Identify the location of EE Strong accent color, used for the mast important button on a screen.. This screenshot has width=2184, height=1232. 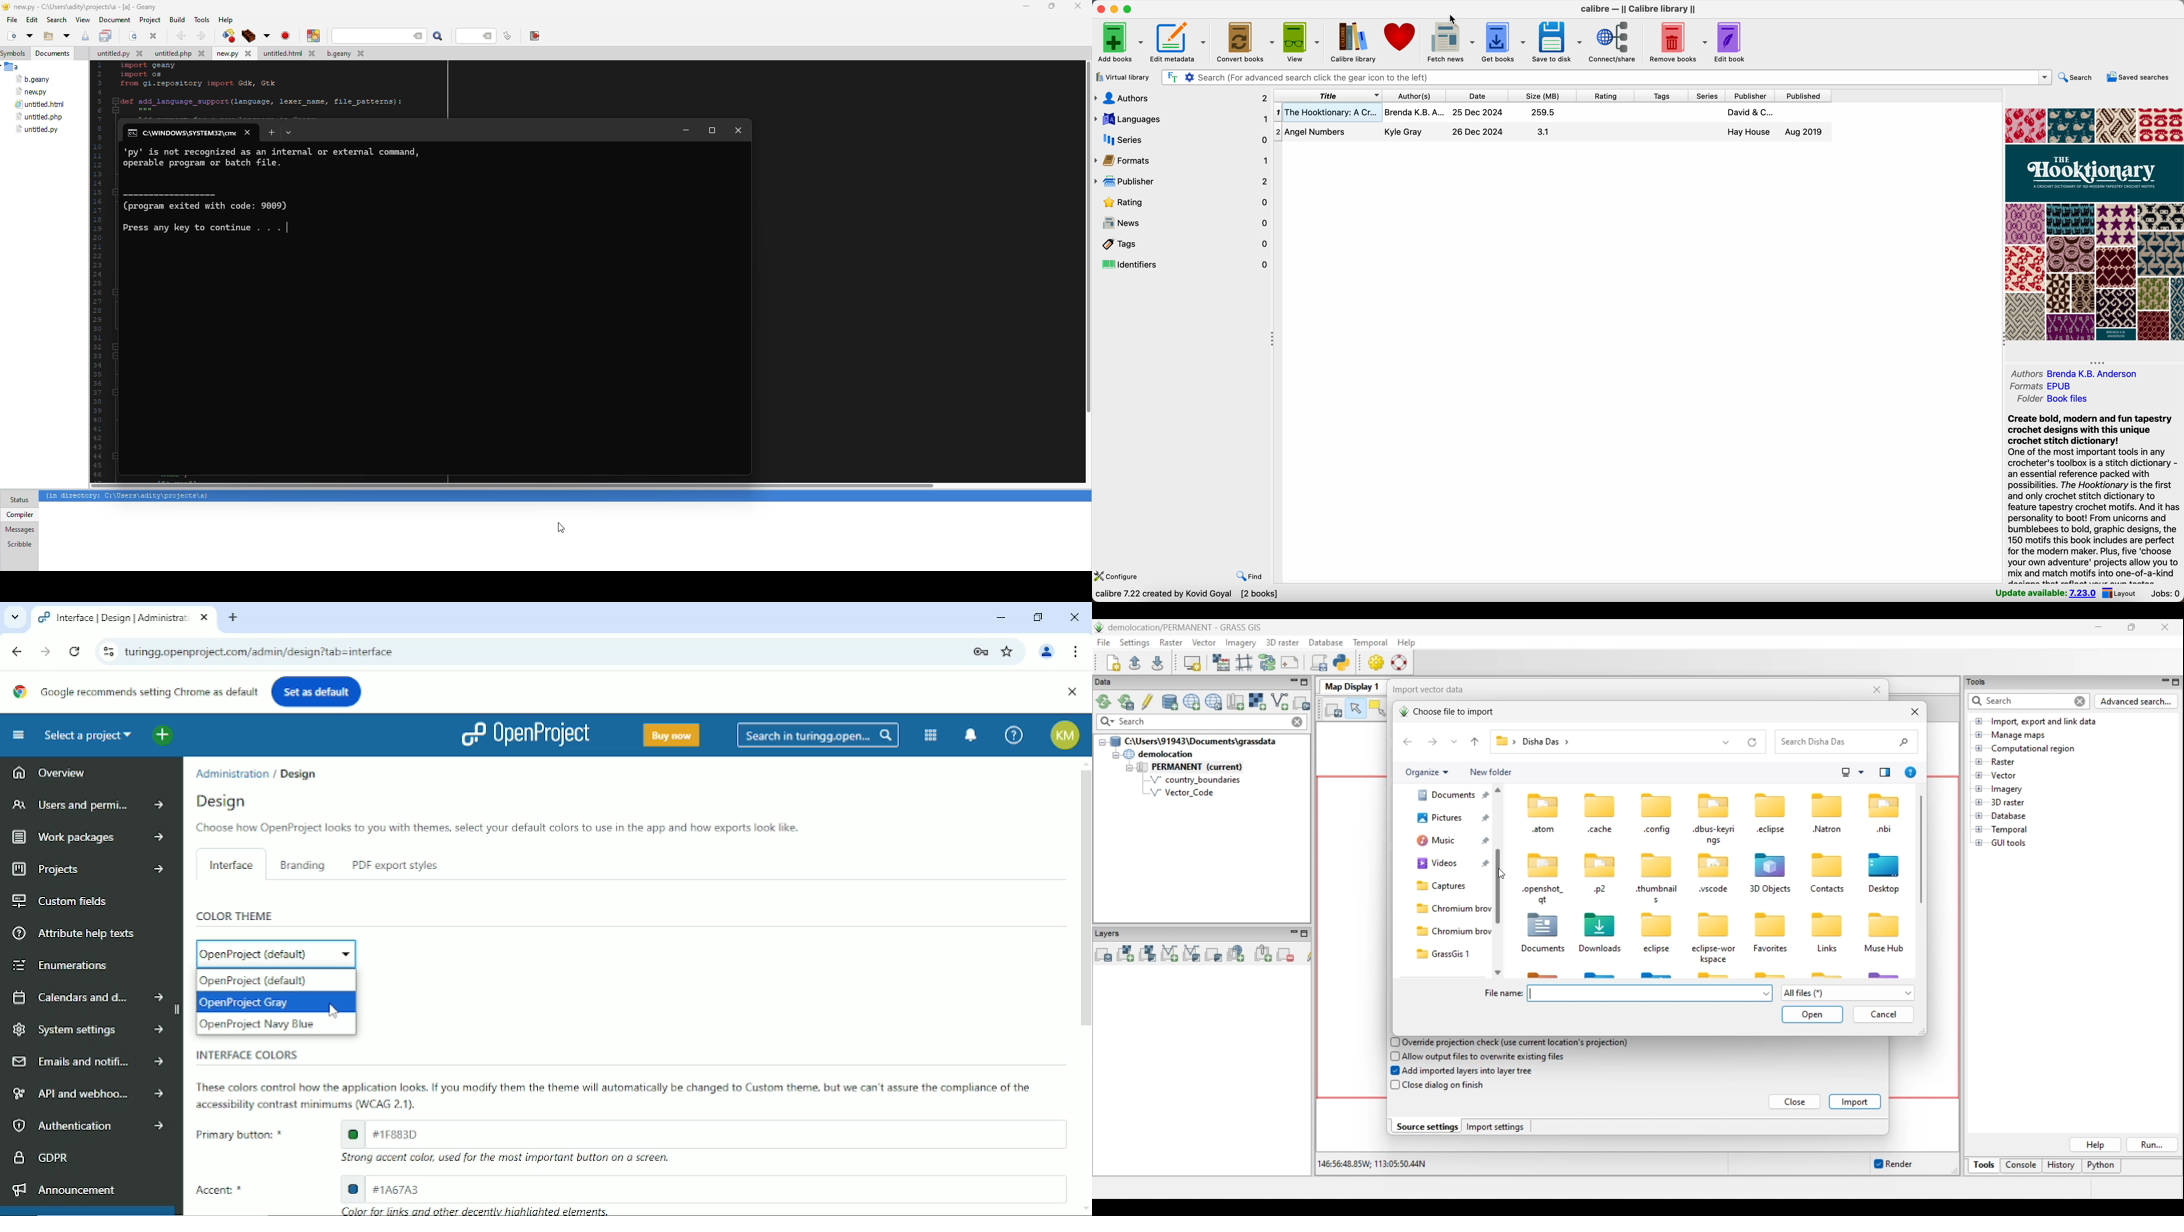
(515, 1159).